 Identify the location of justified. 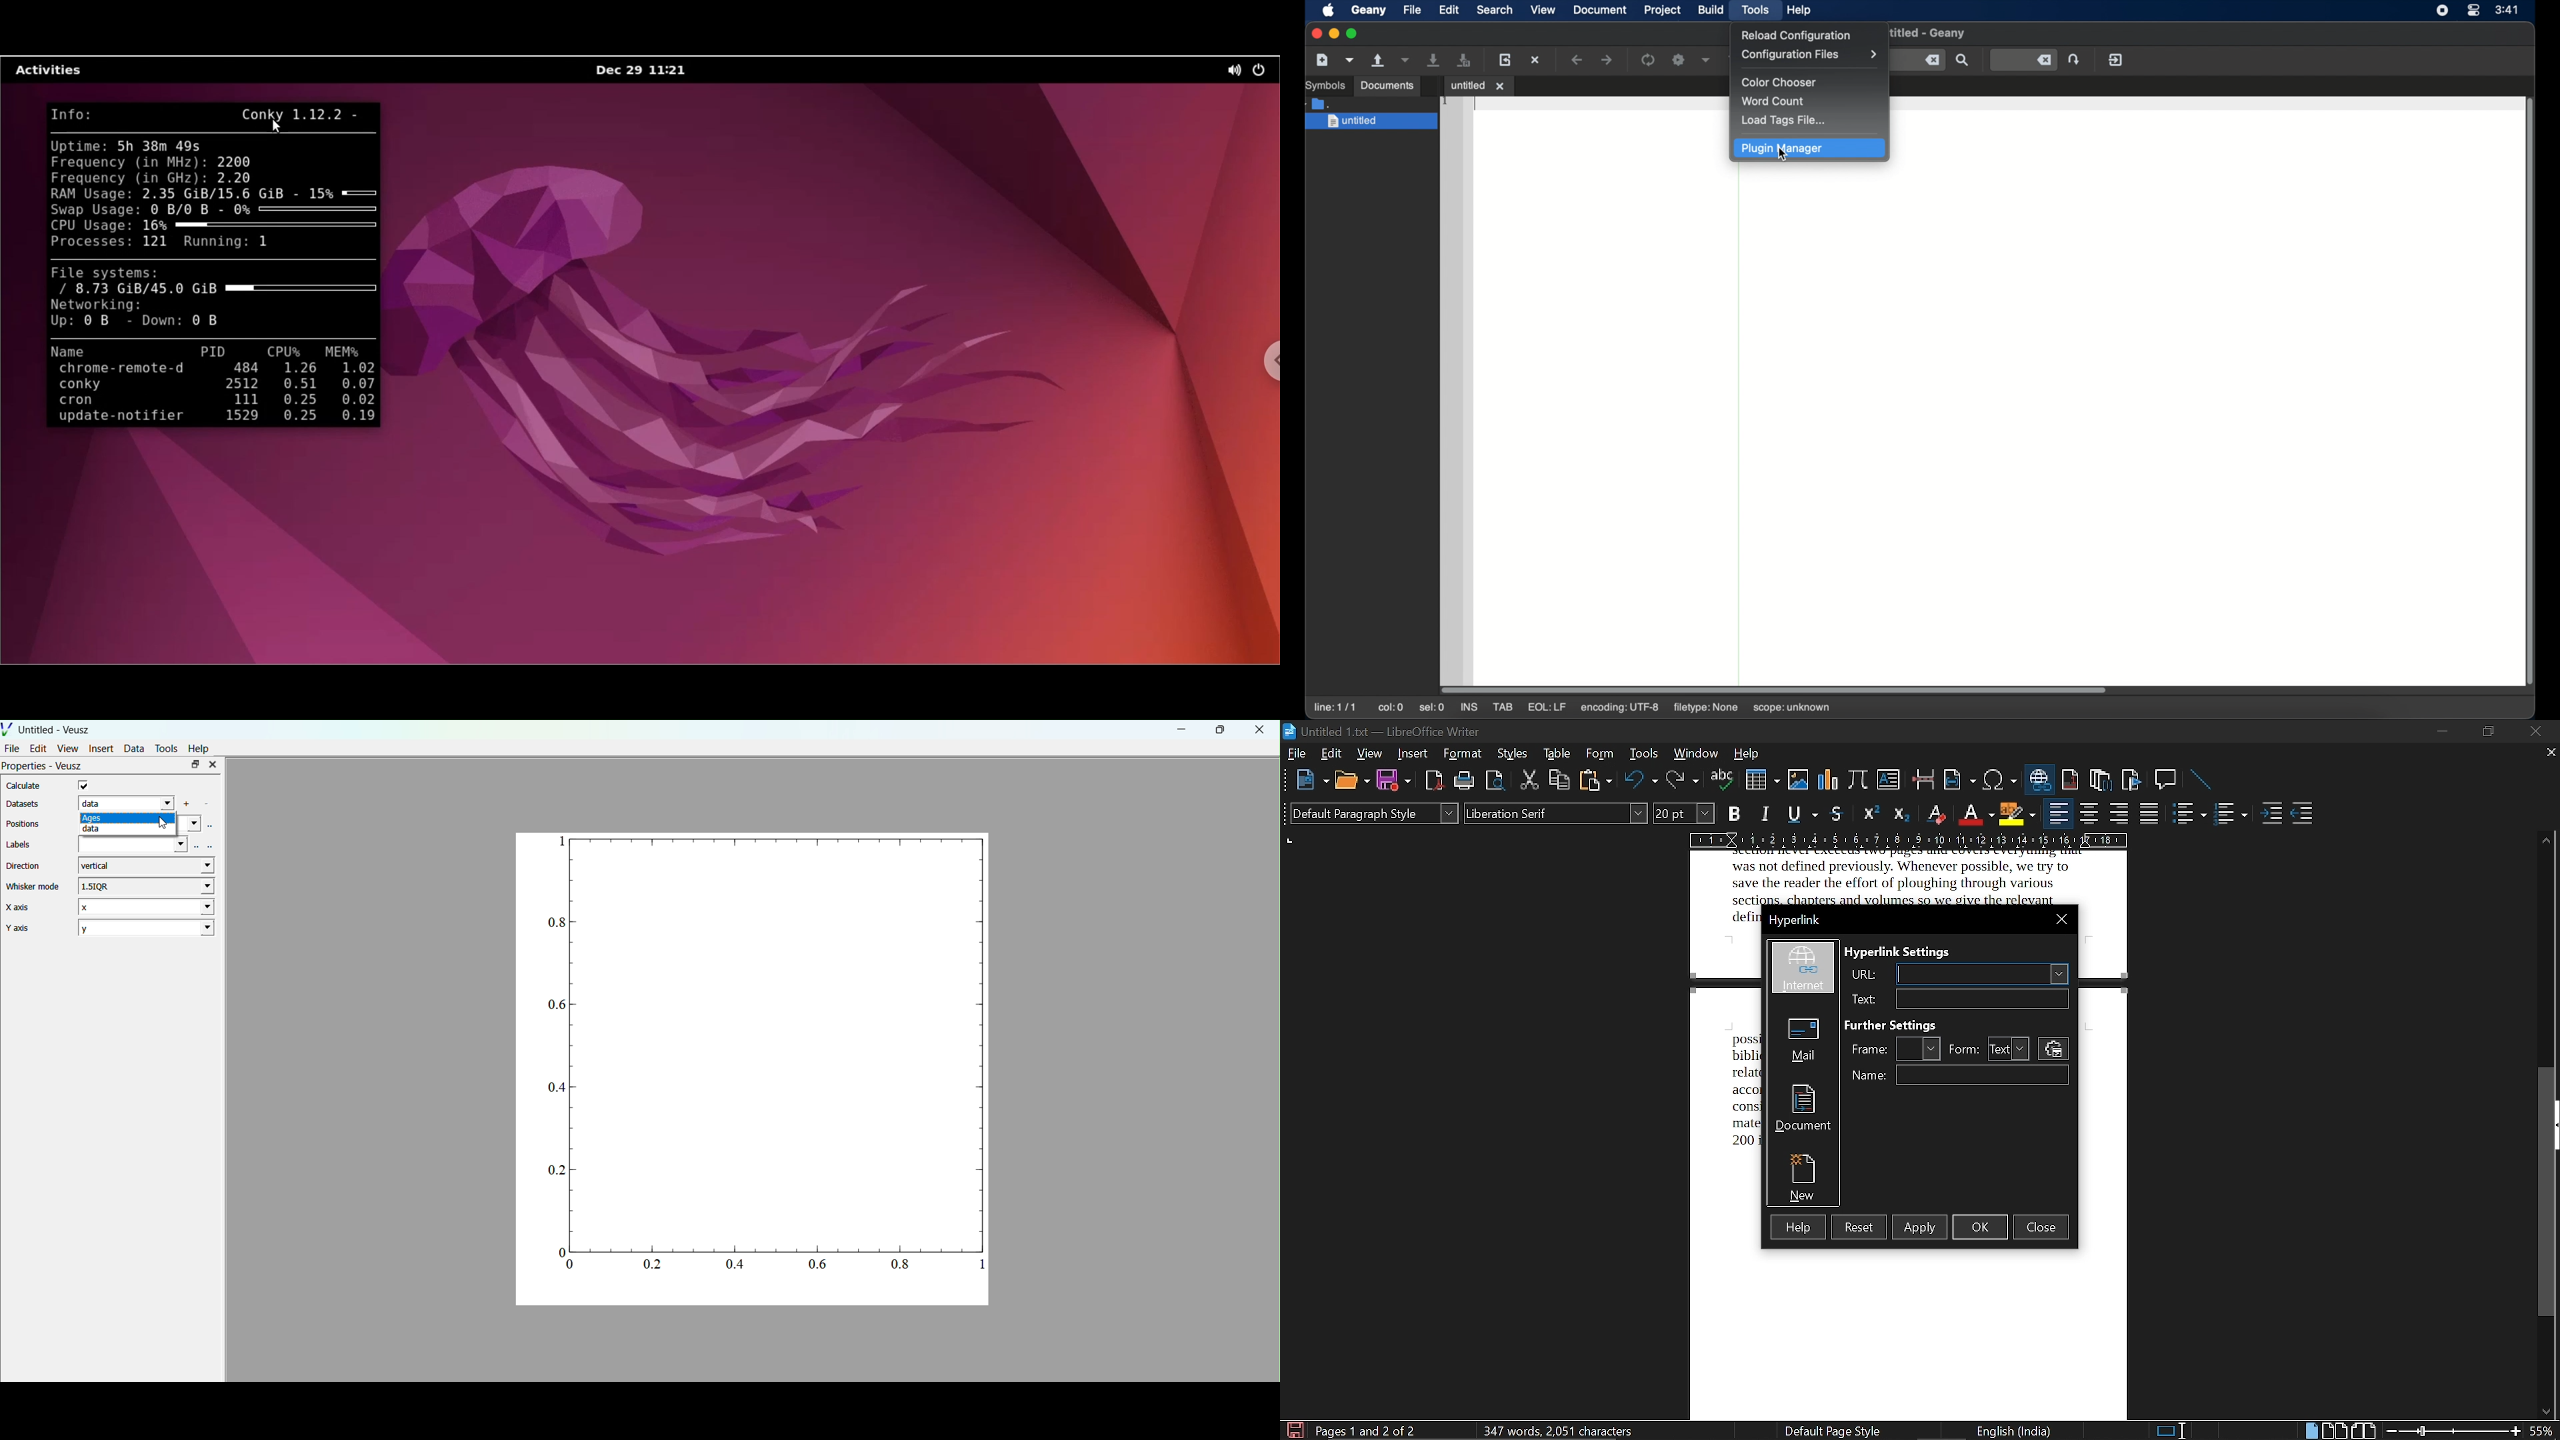
(2150, 815).